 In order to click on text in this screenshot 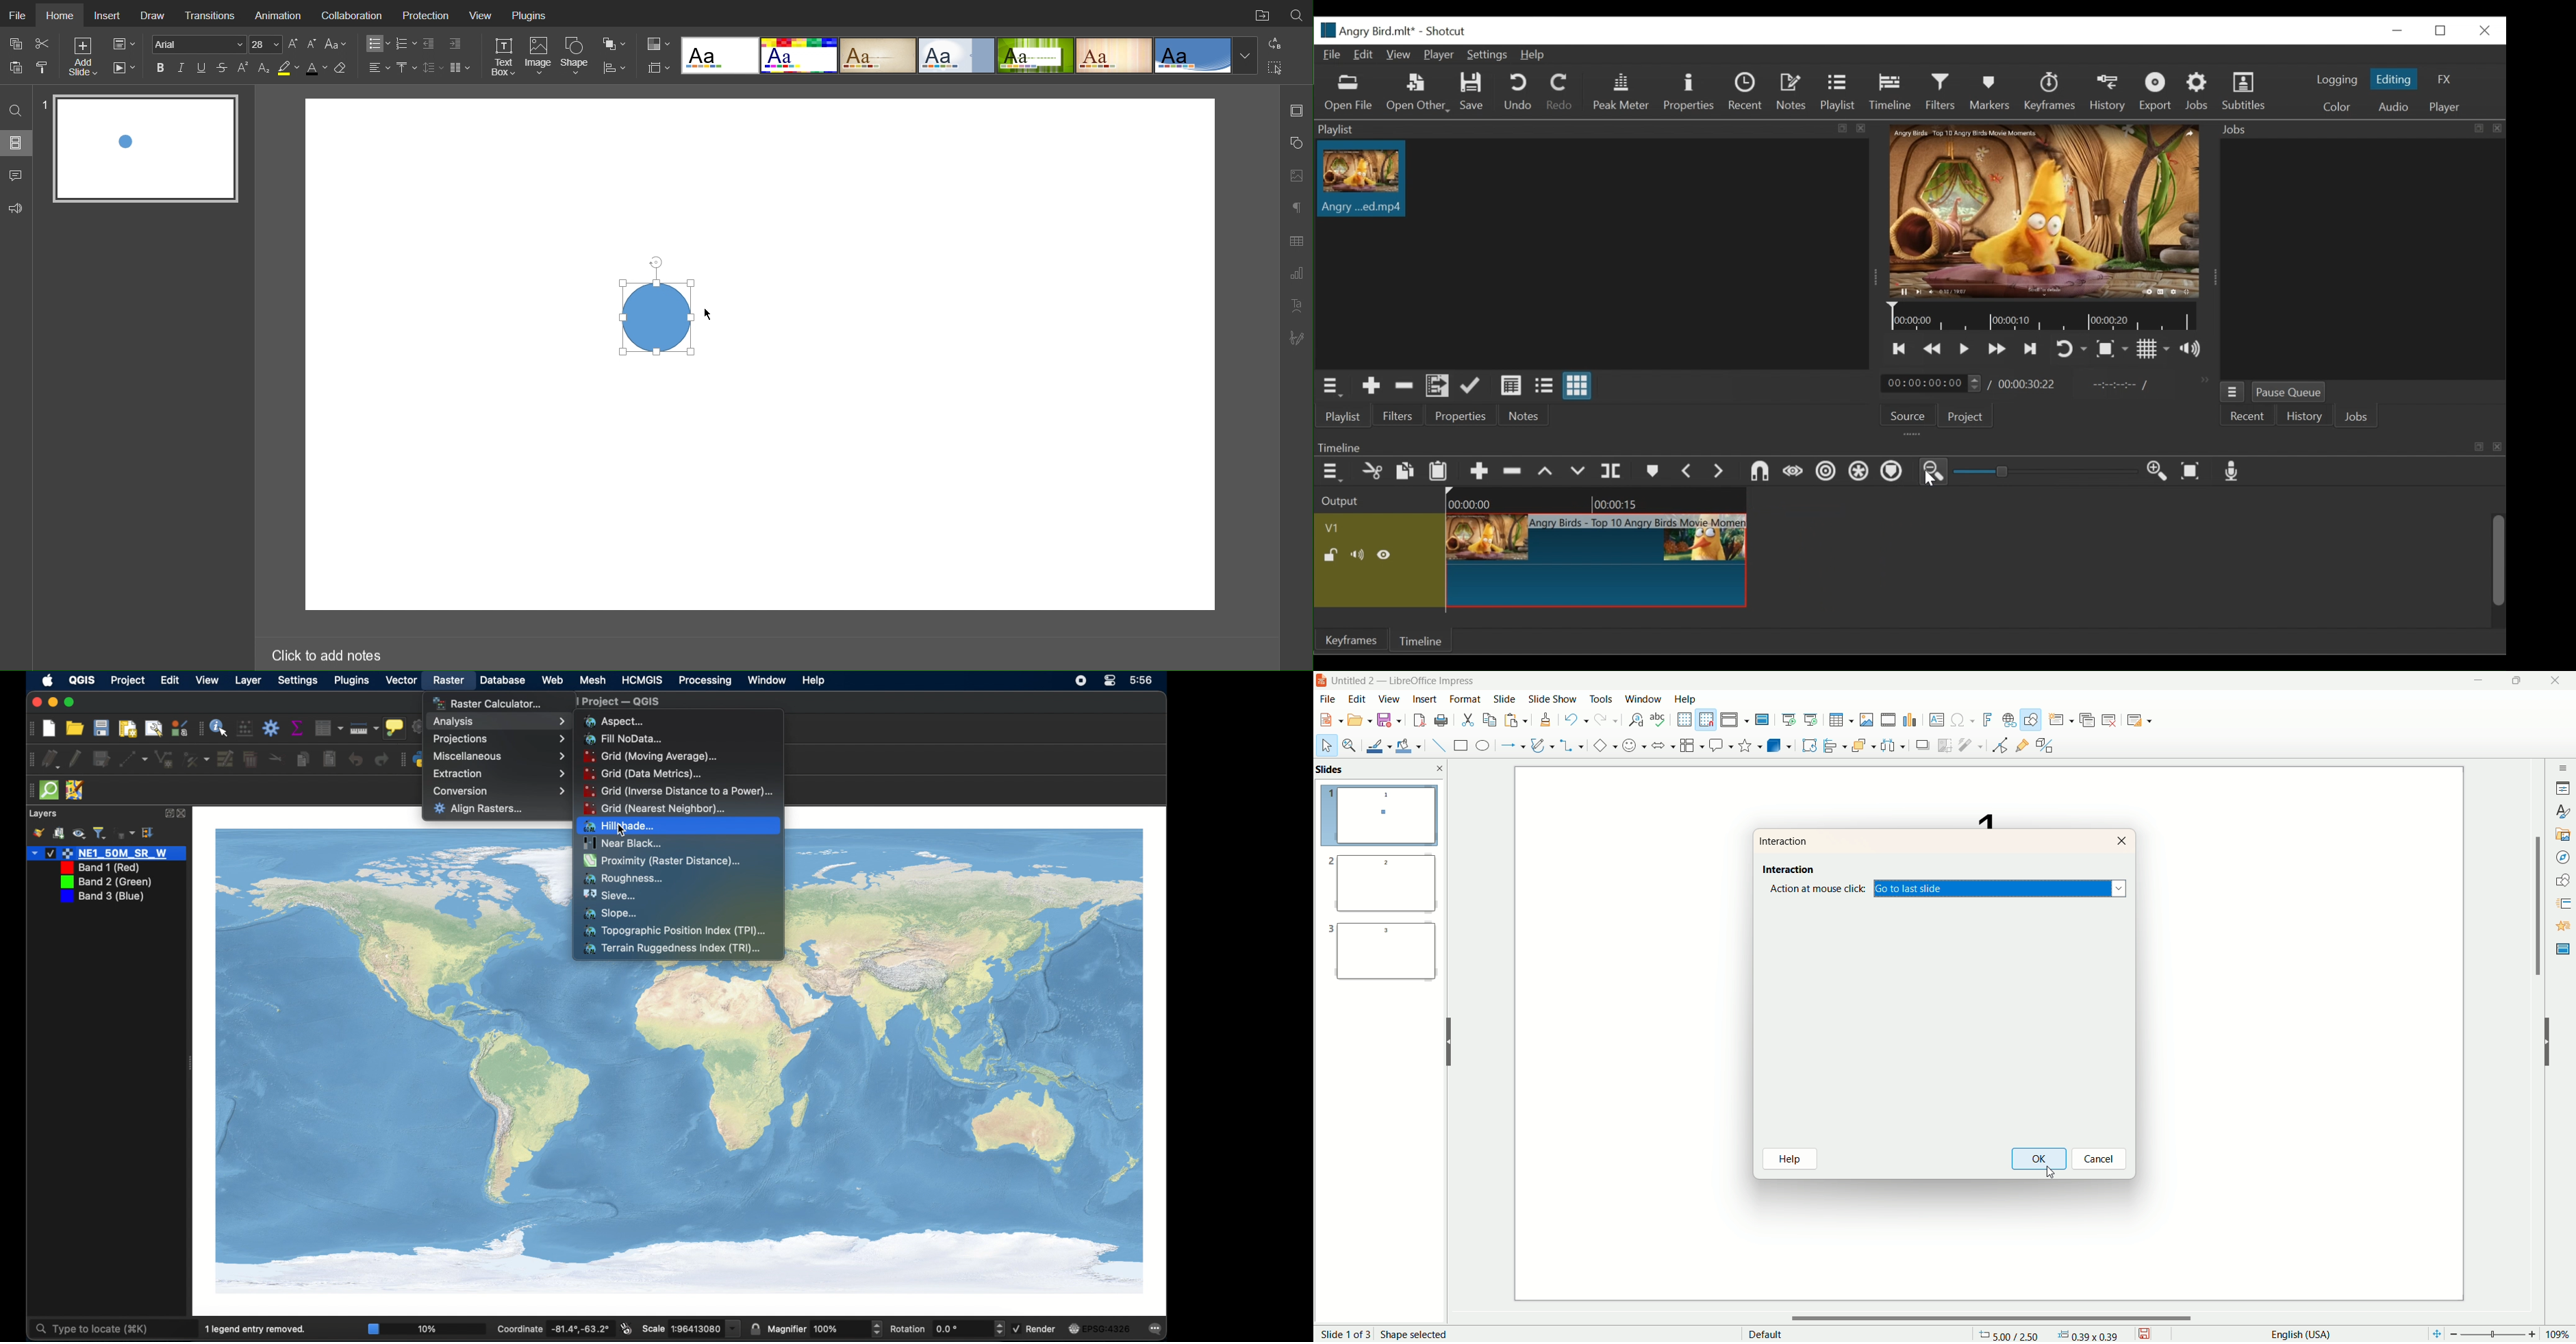, I will do `click(1977, 814)`.